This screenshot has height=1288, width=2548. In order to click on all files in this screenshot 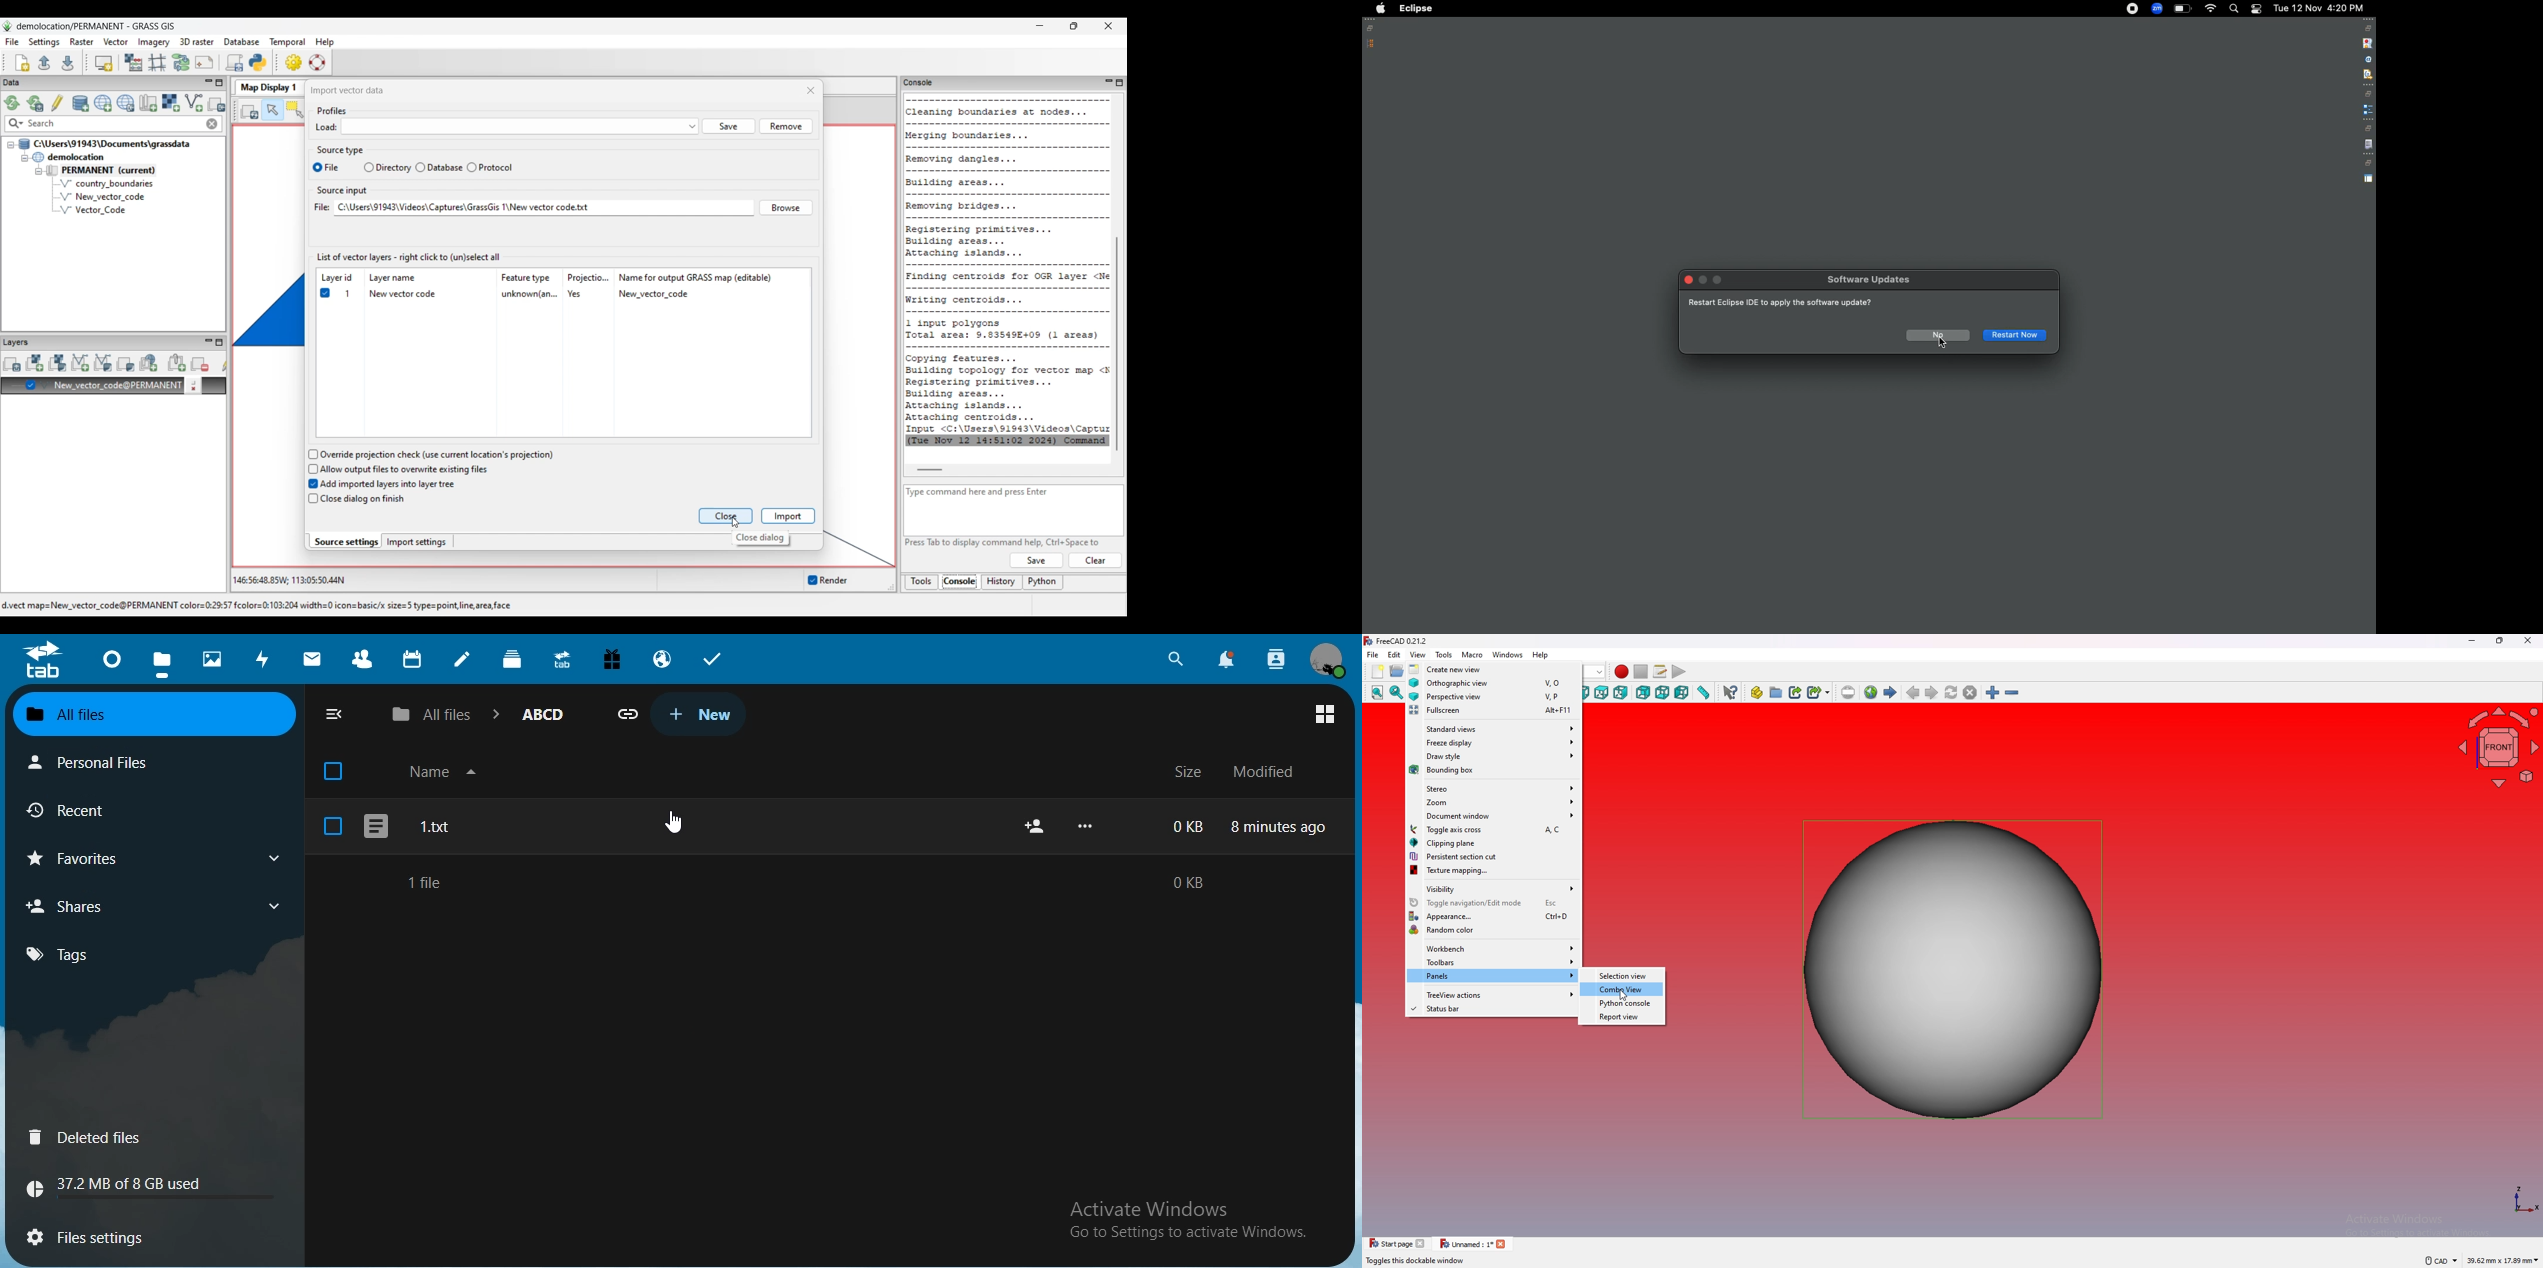, I will do `click(434, 716)`.